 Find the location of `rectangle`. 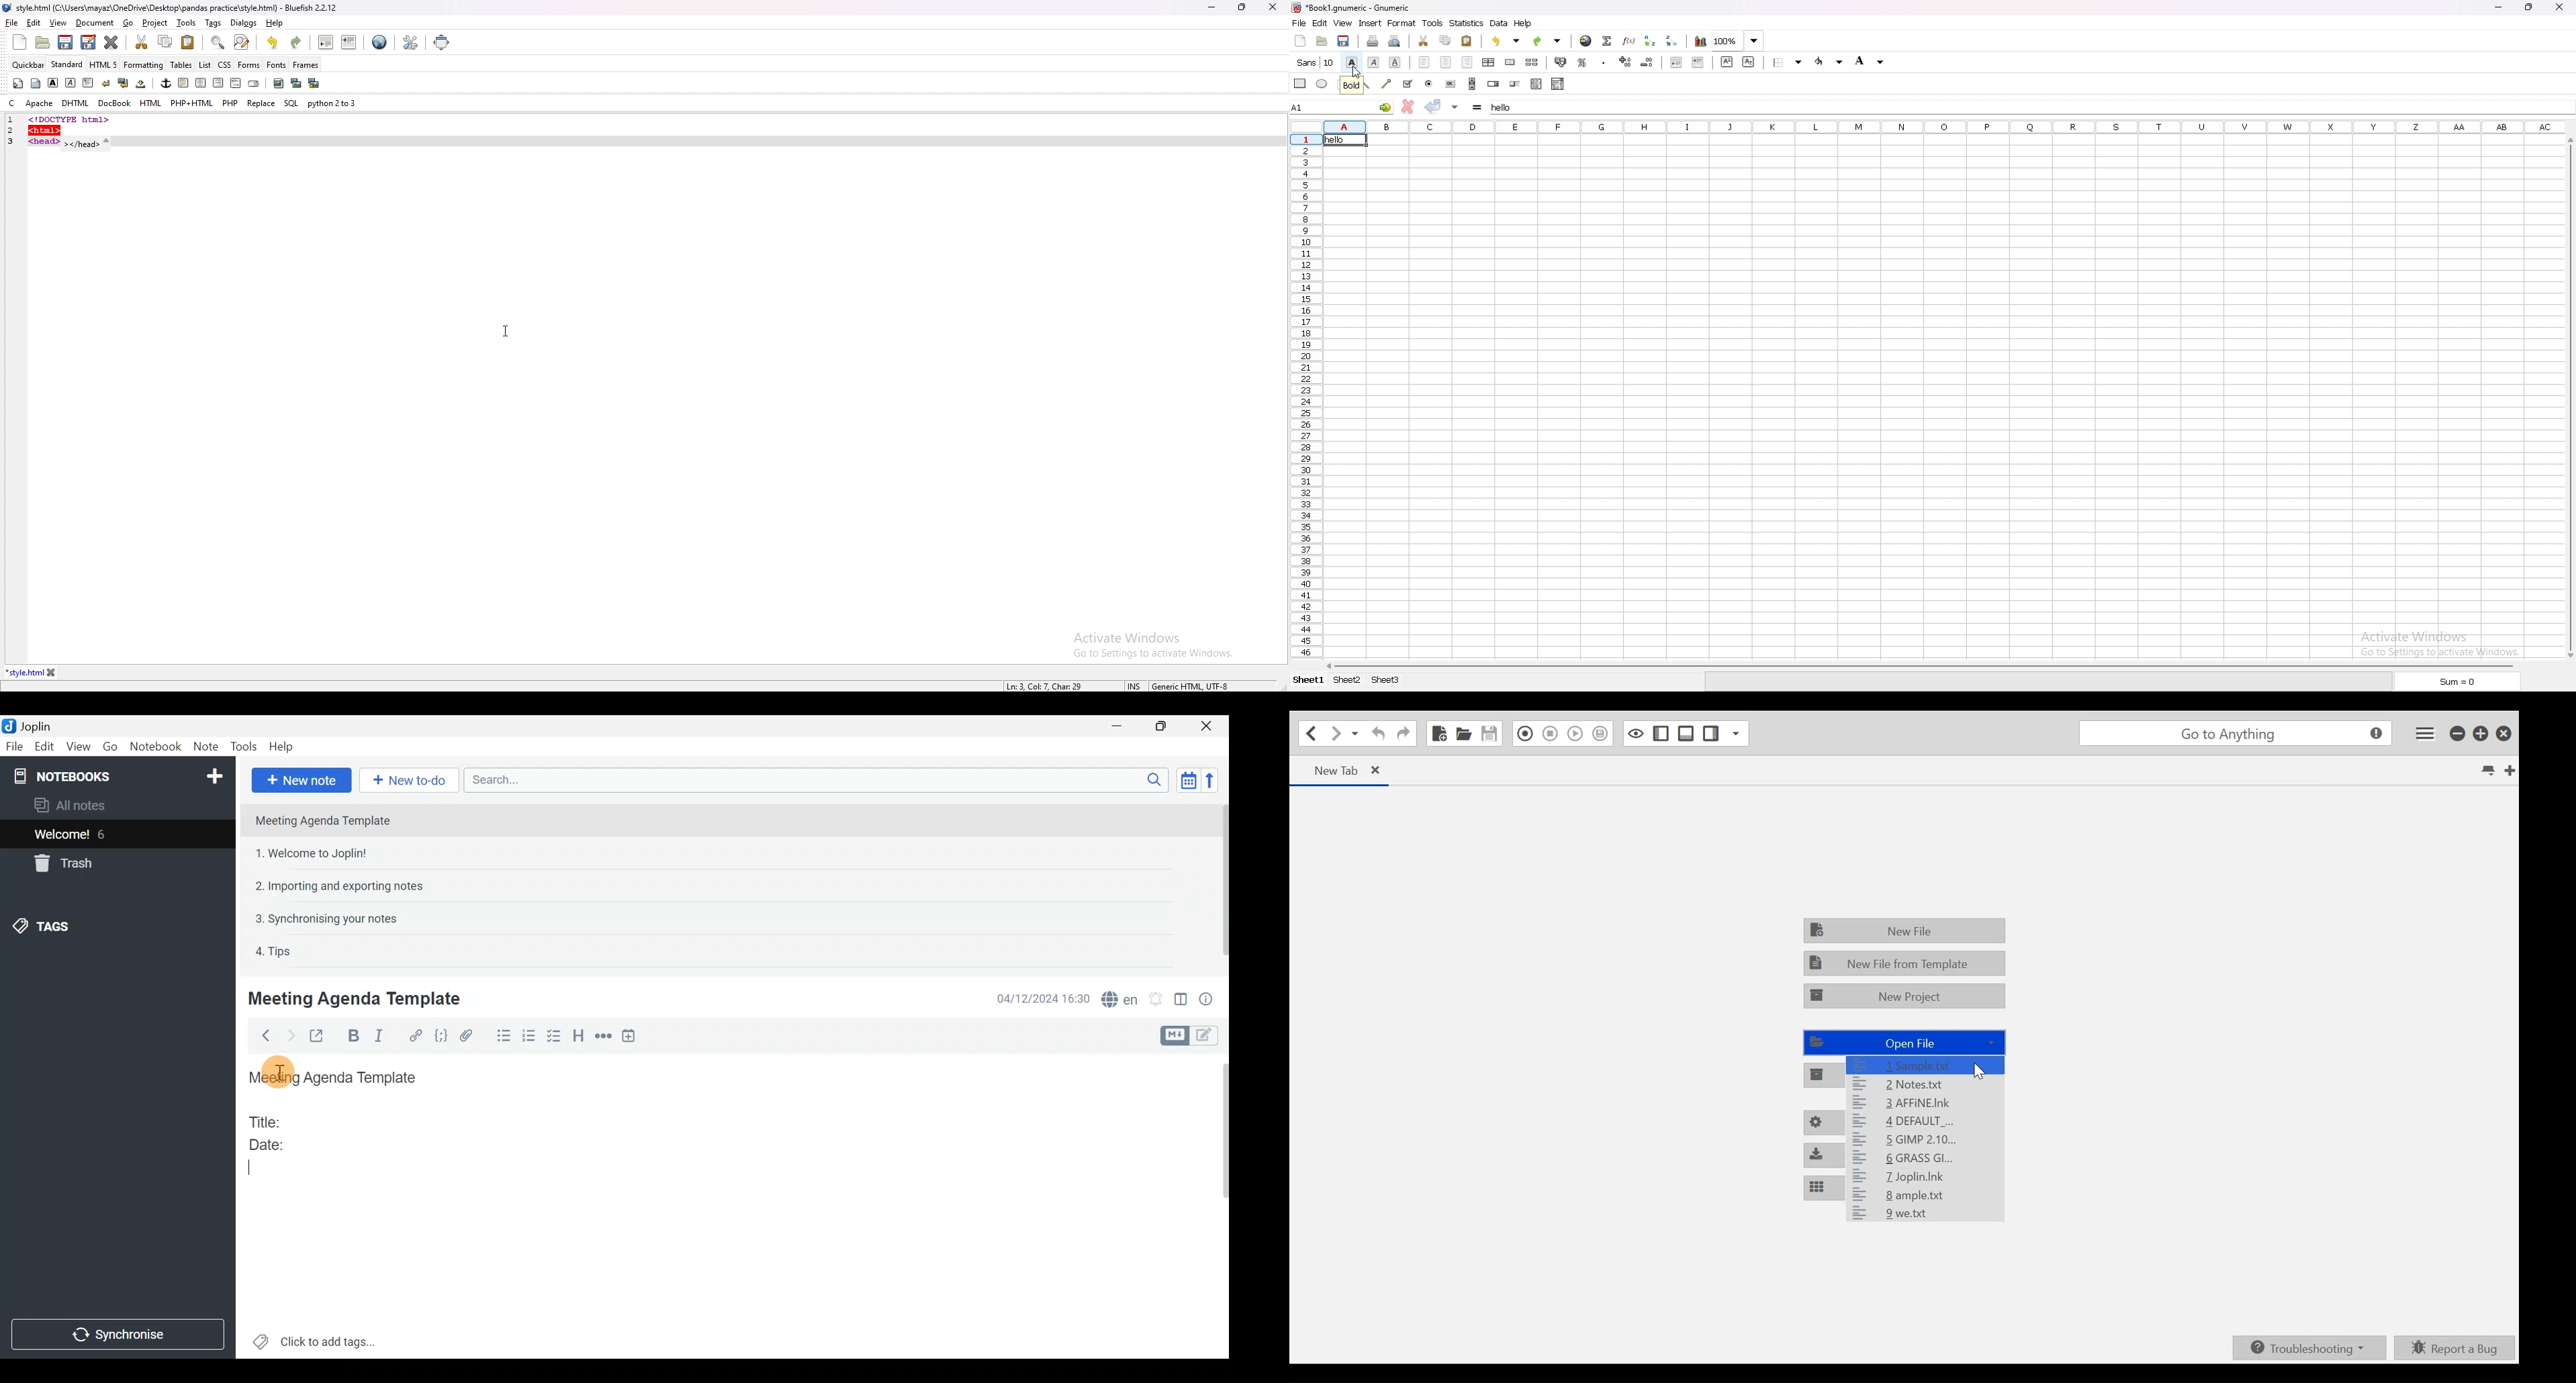

rectangle is located at coordinates (1300, 82).